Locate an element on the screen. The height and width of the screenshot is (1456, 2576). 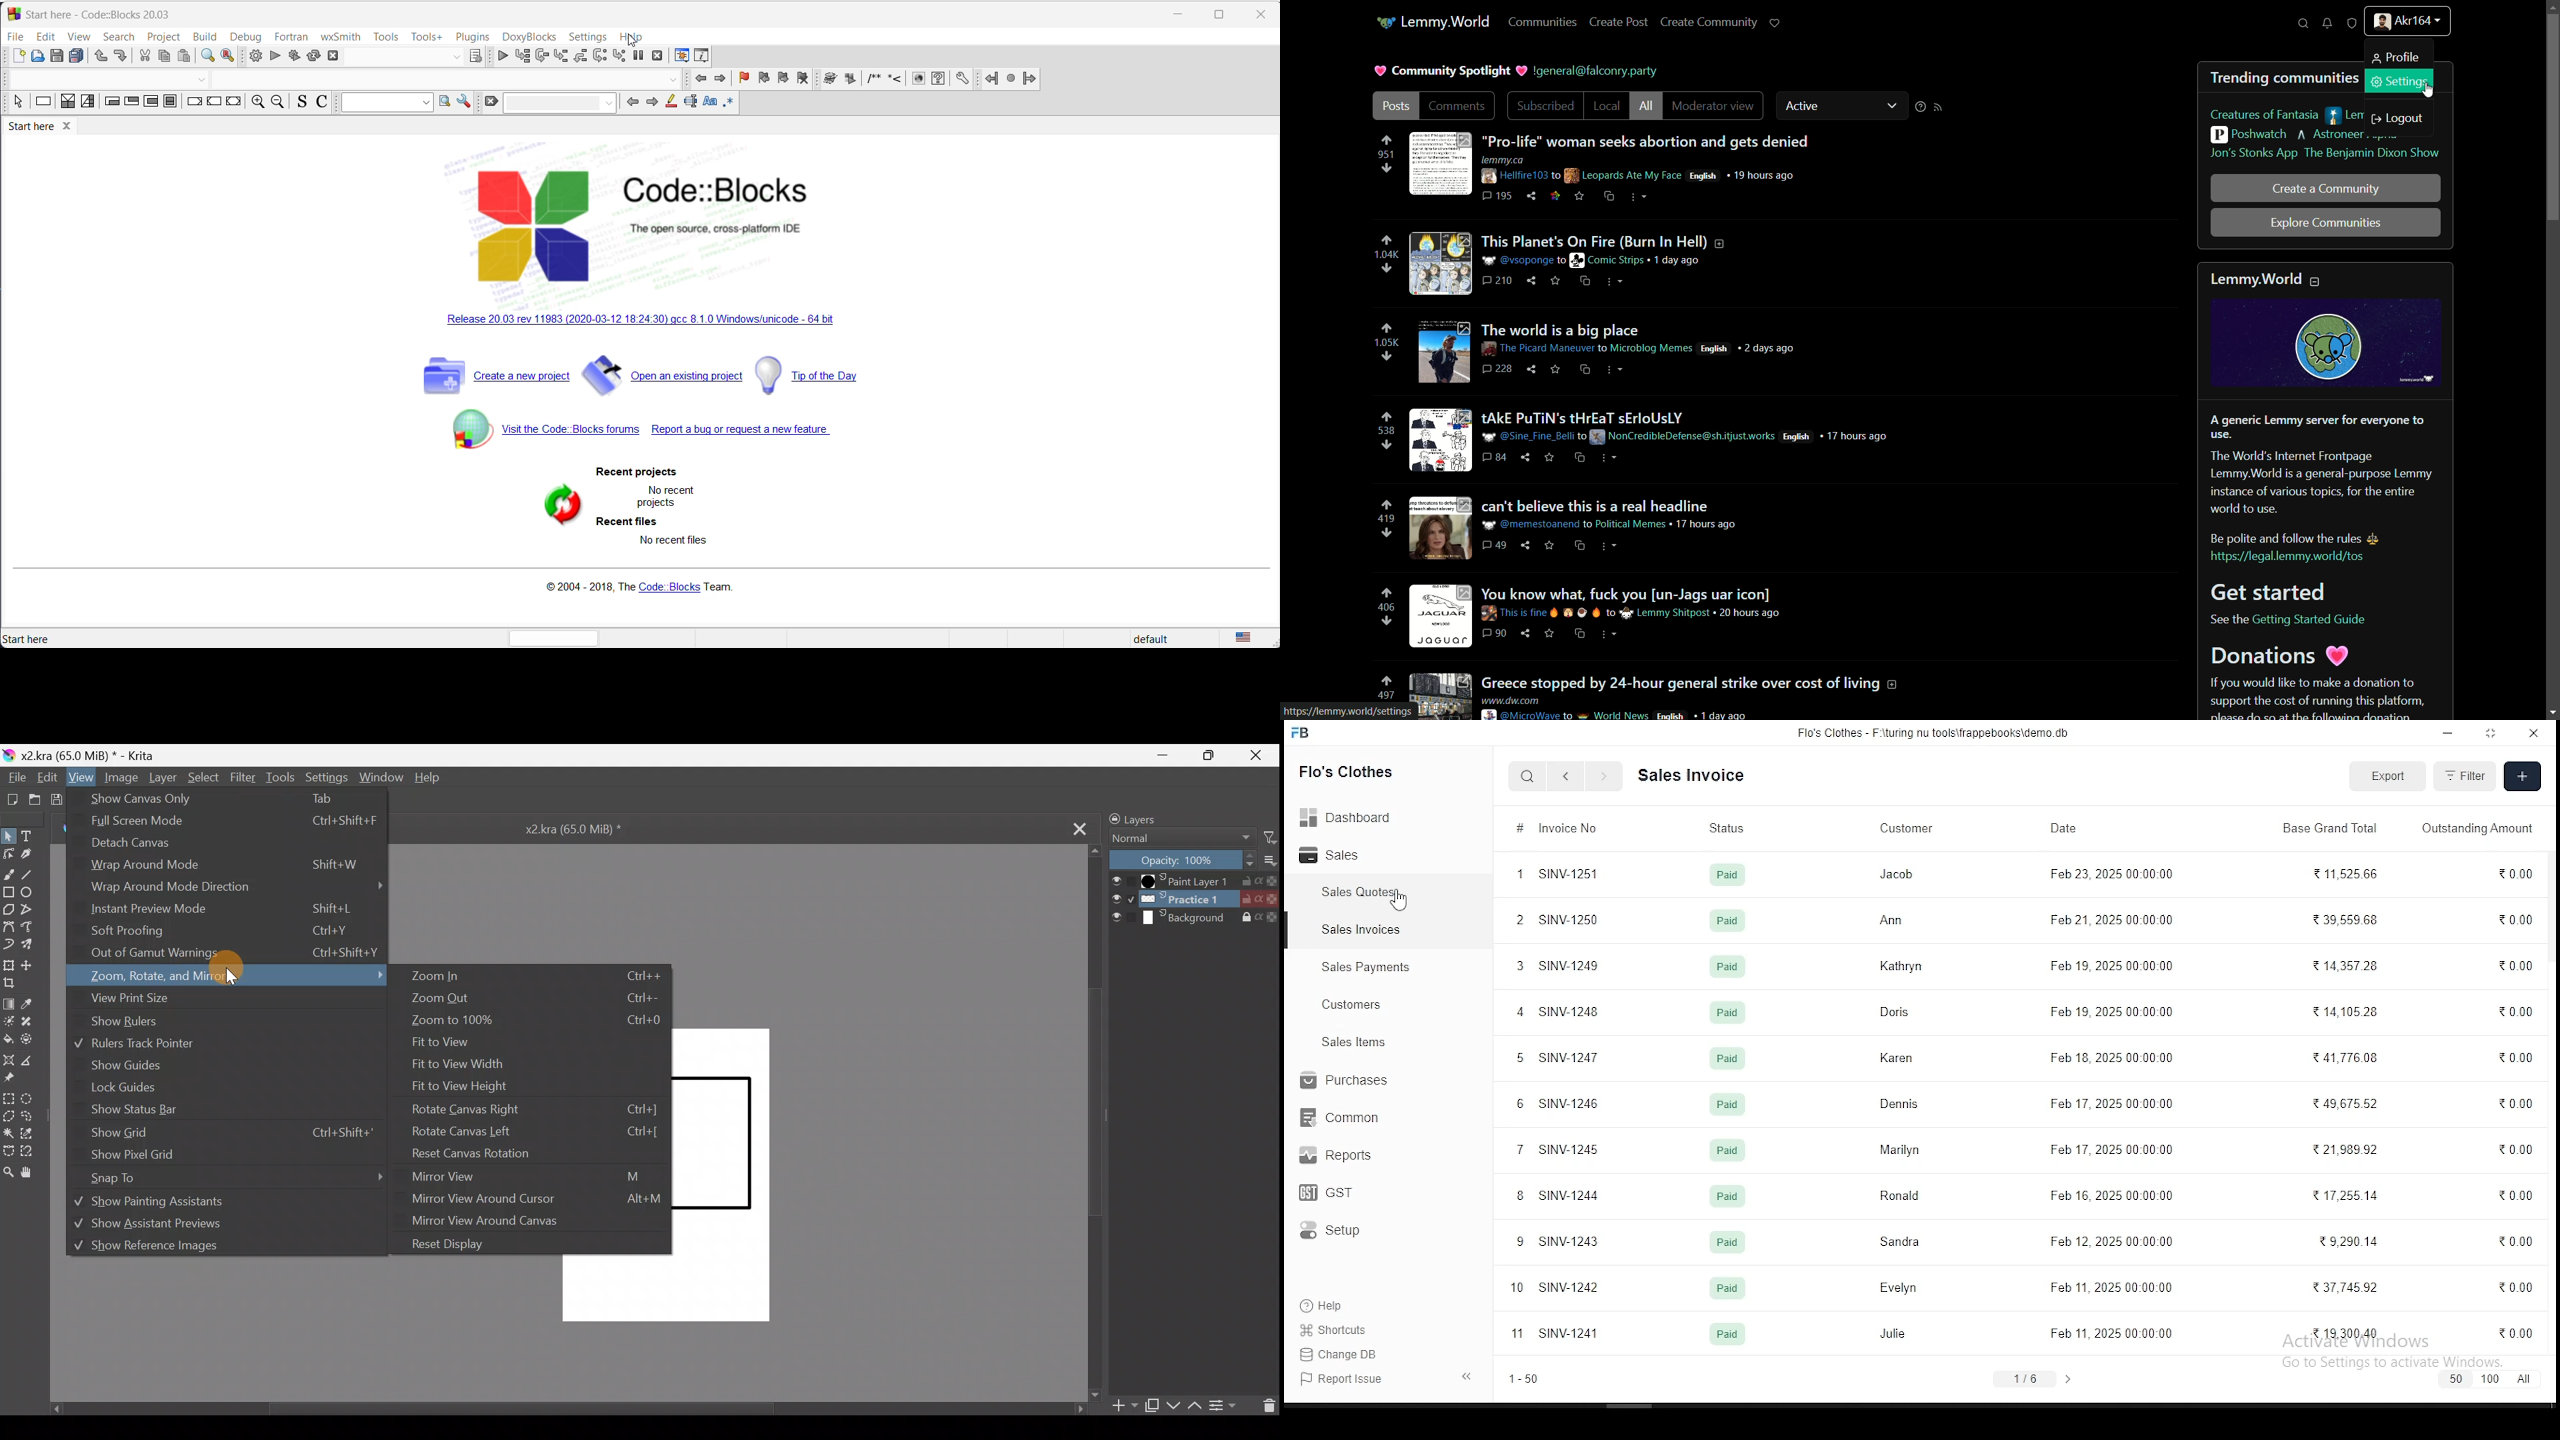
build is located at coordinates (206, 36).